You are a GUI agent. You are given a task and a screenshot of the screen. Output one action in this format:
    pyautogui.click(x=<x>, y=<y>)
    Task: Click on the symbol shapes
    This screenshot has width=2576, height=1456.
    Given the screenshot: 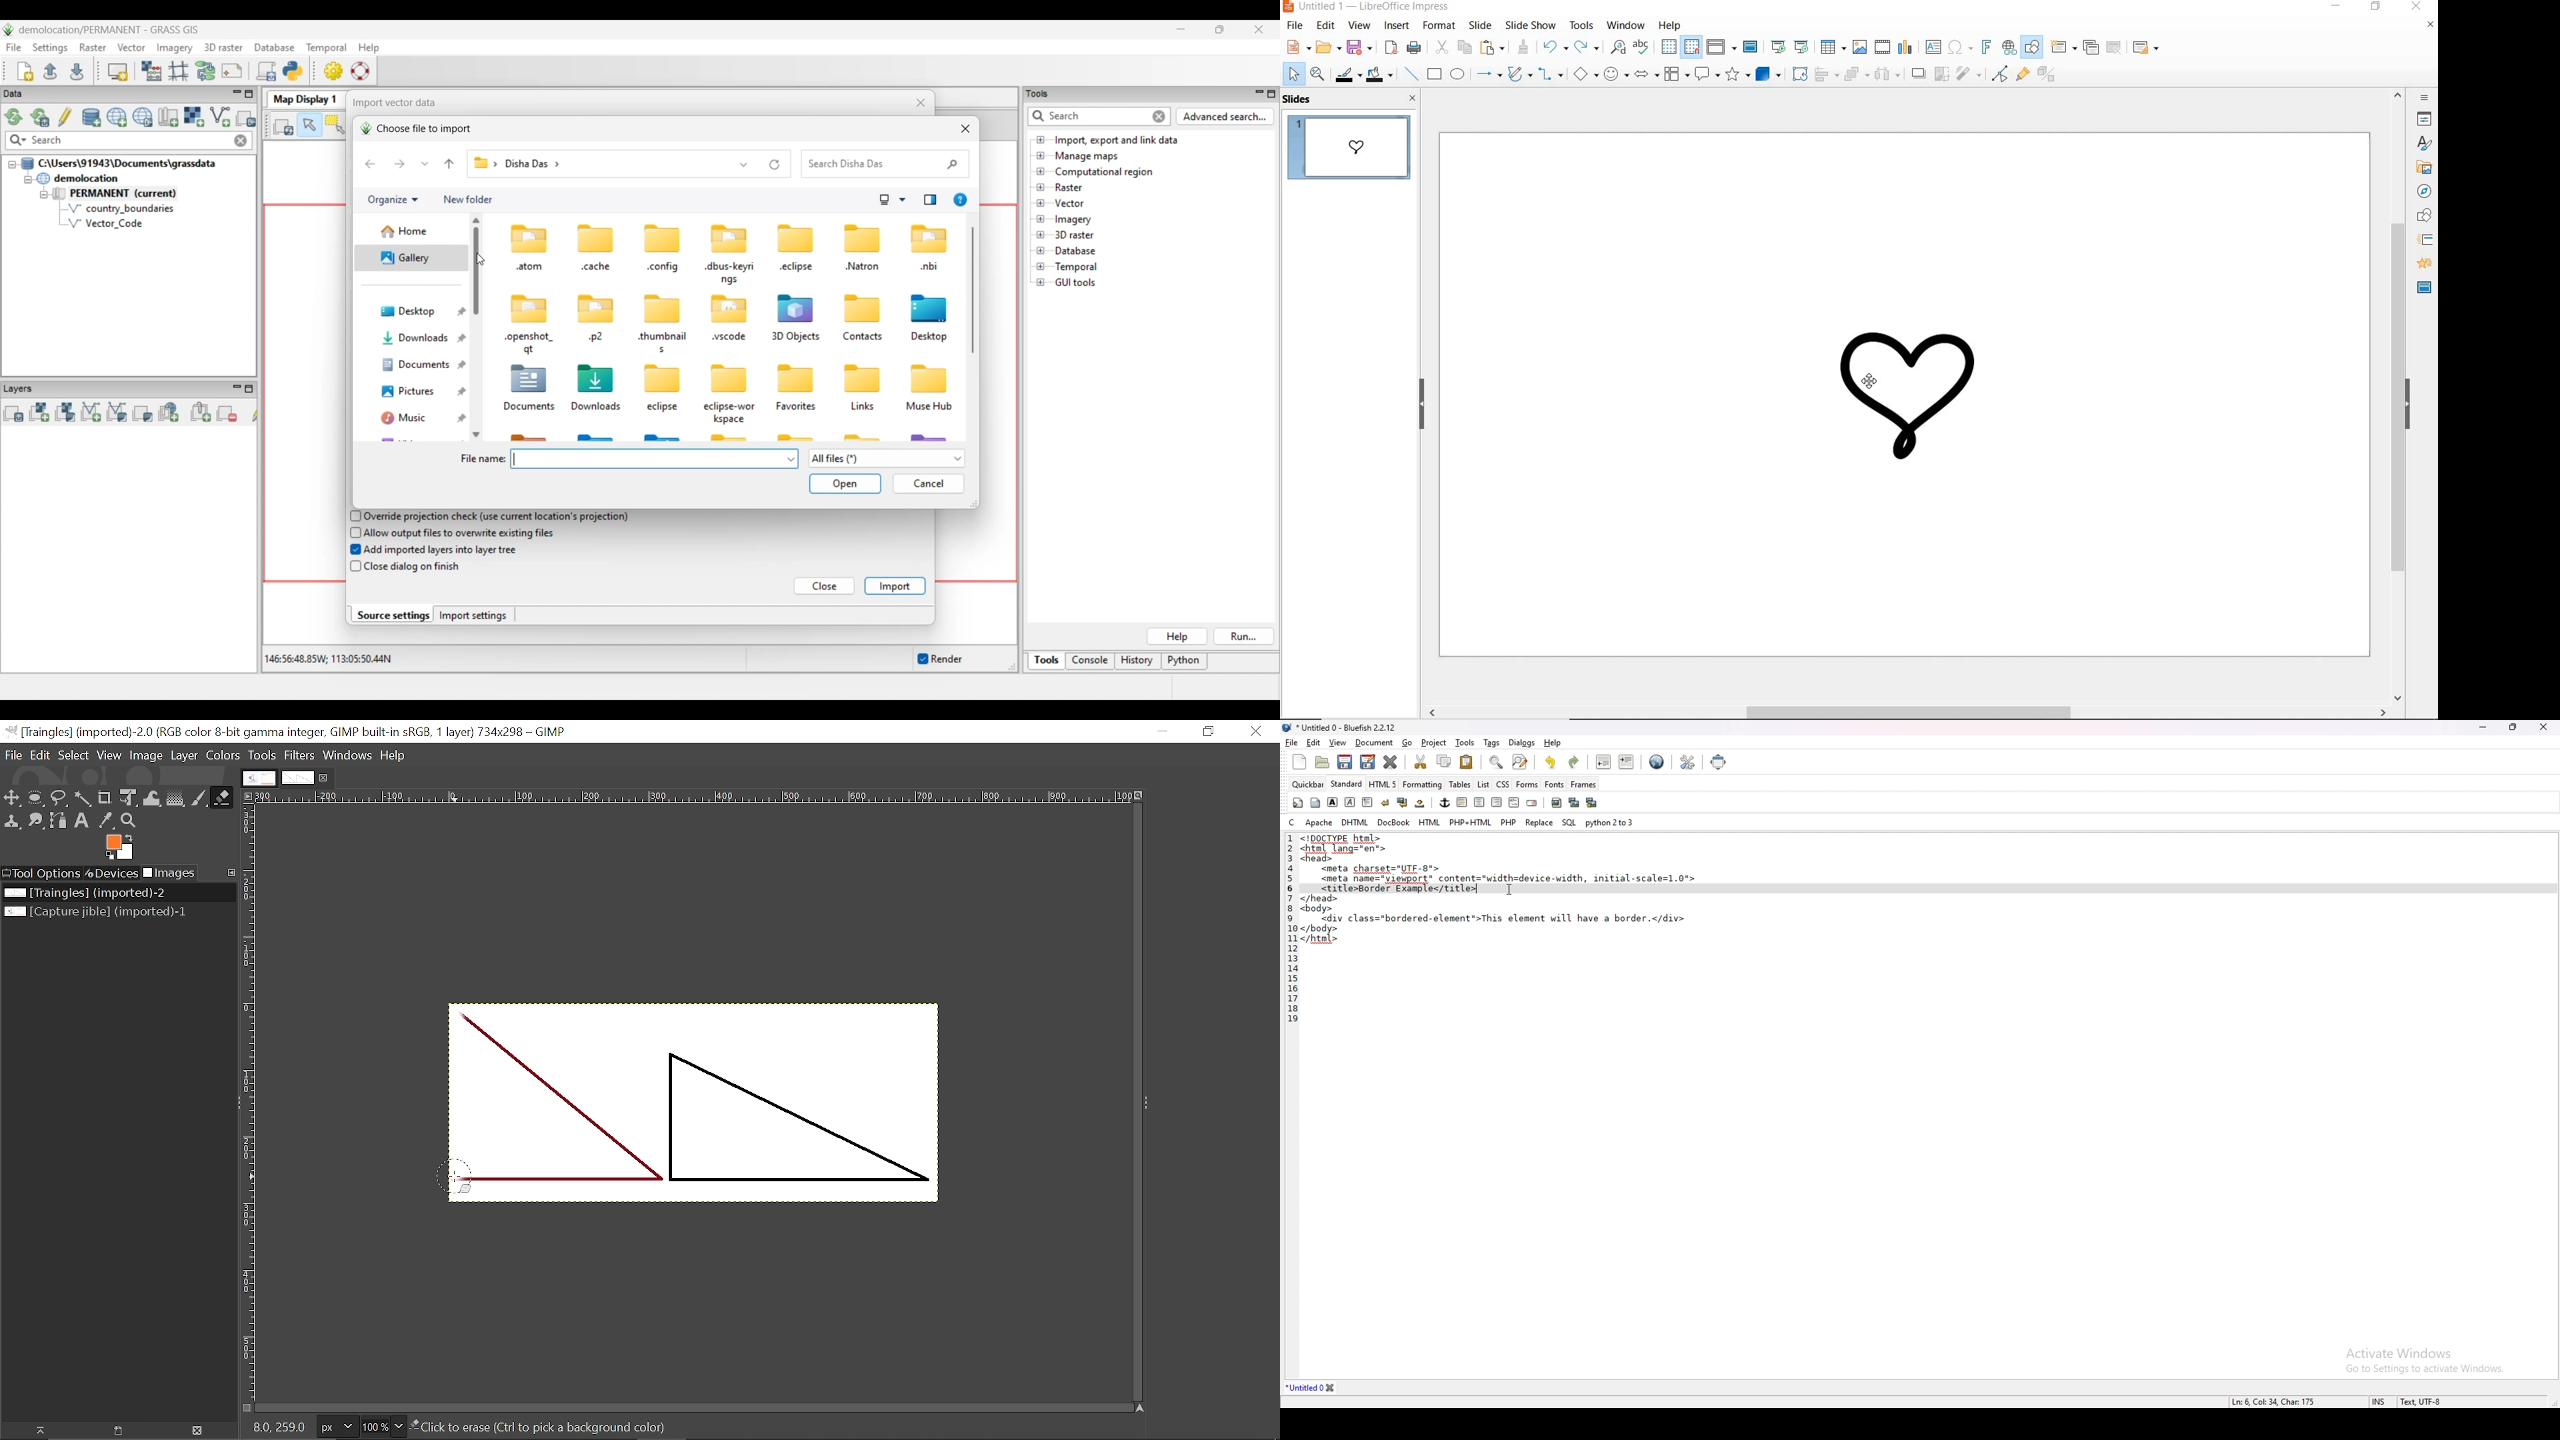 What is the action you would take?
    pyautogui.click(x=1617, y=75)
    